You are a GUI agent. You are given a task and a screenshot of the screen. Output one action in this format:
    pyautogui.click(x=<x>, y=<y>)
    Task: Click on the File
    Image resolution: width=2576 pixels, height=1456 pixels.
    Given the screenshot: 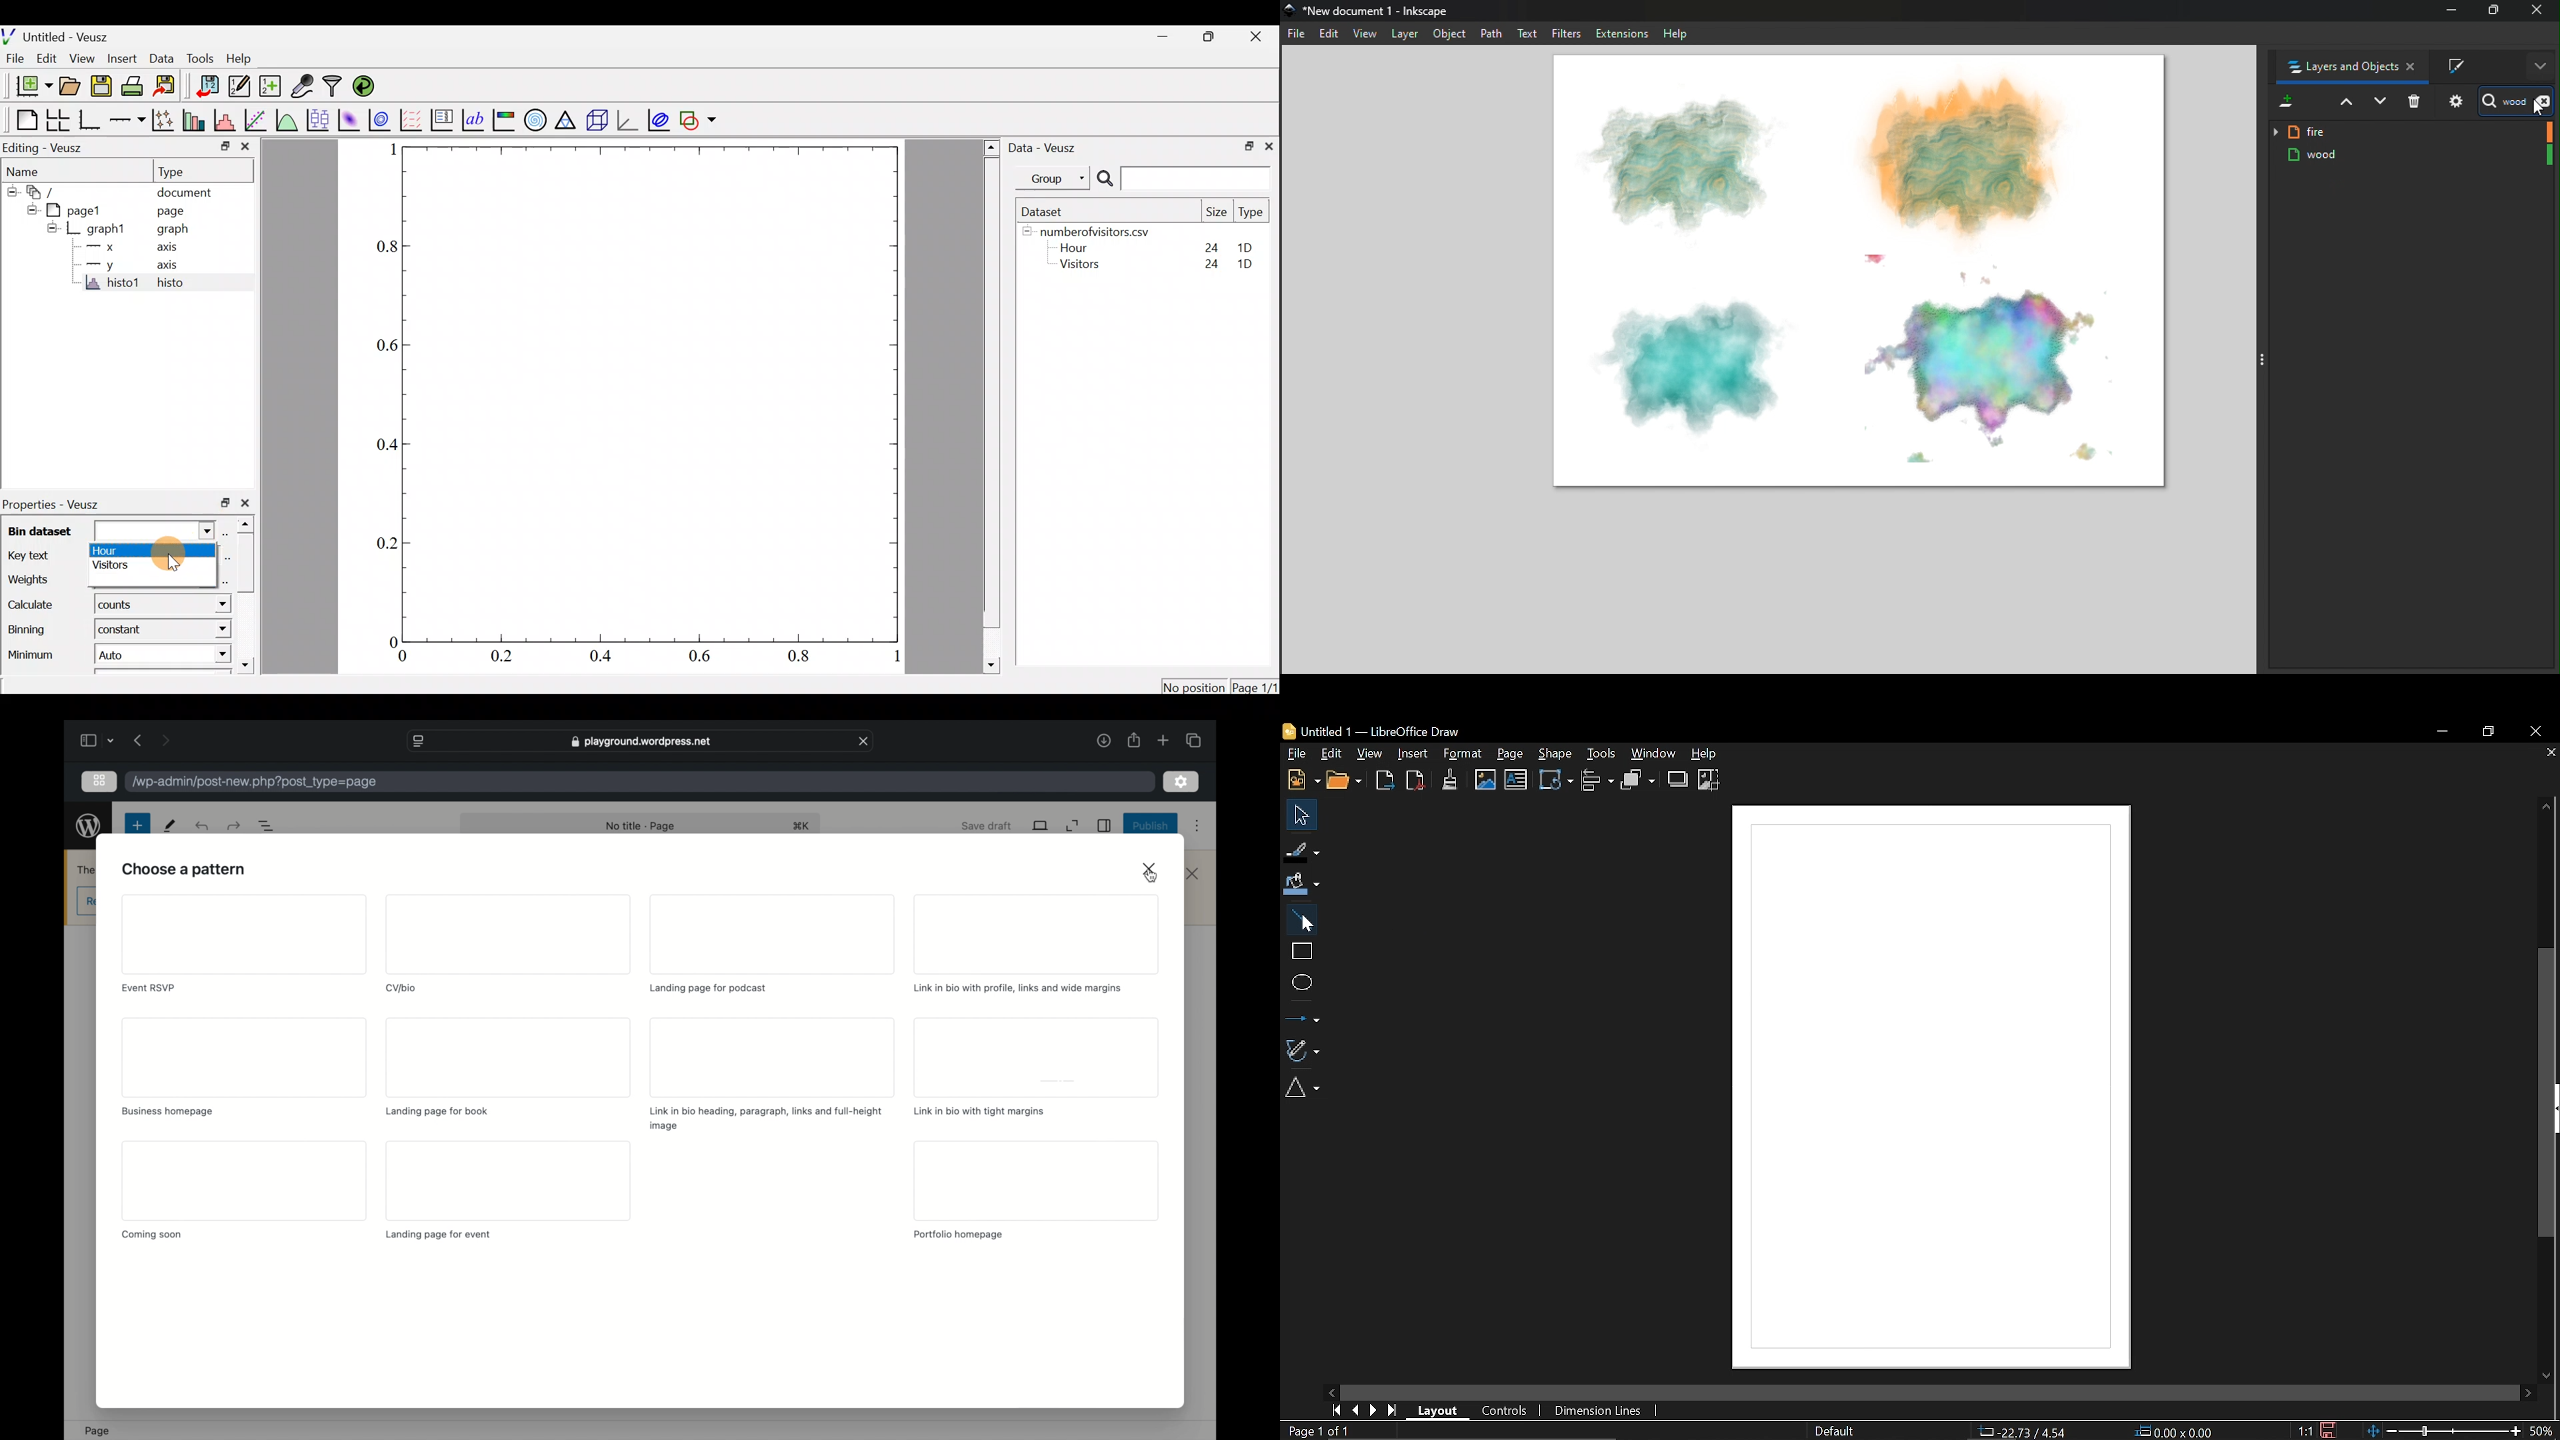 What is the action you would take?
    pyautogui.click(x=1296, y=753)
    